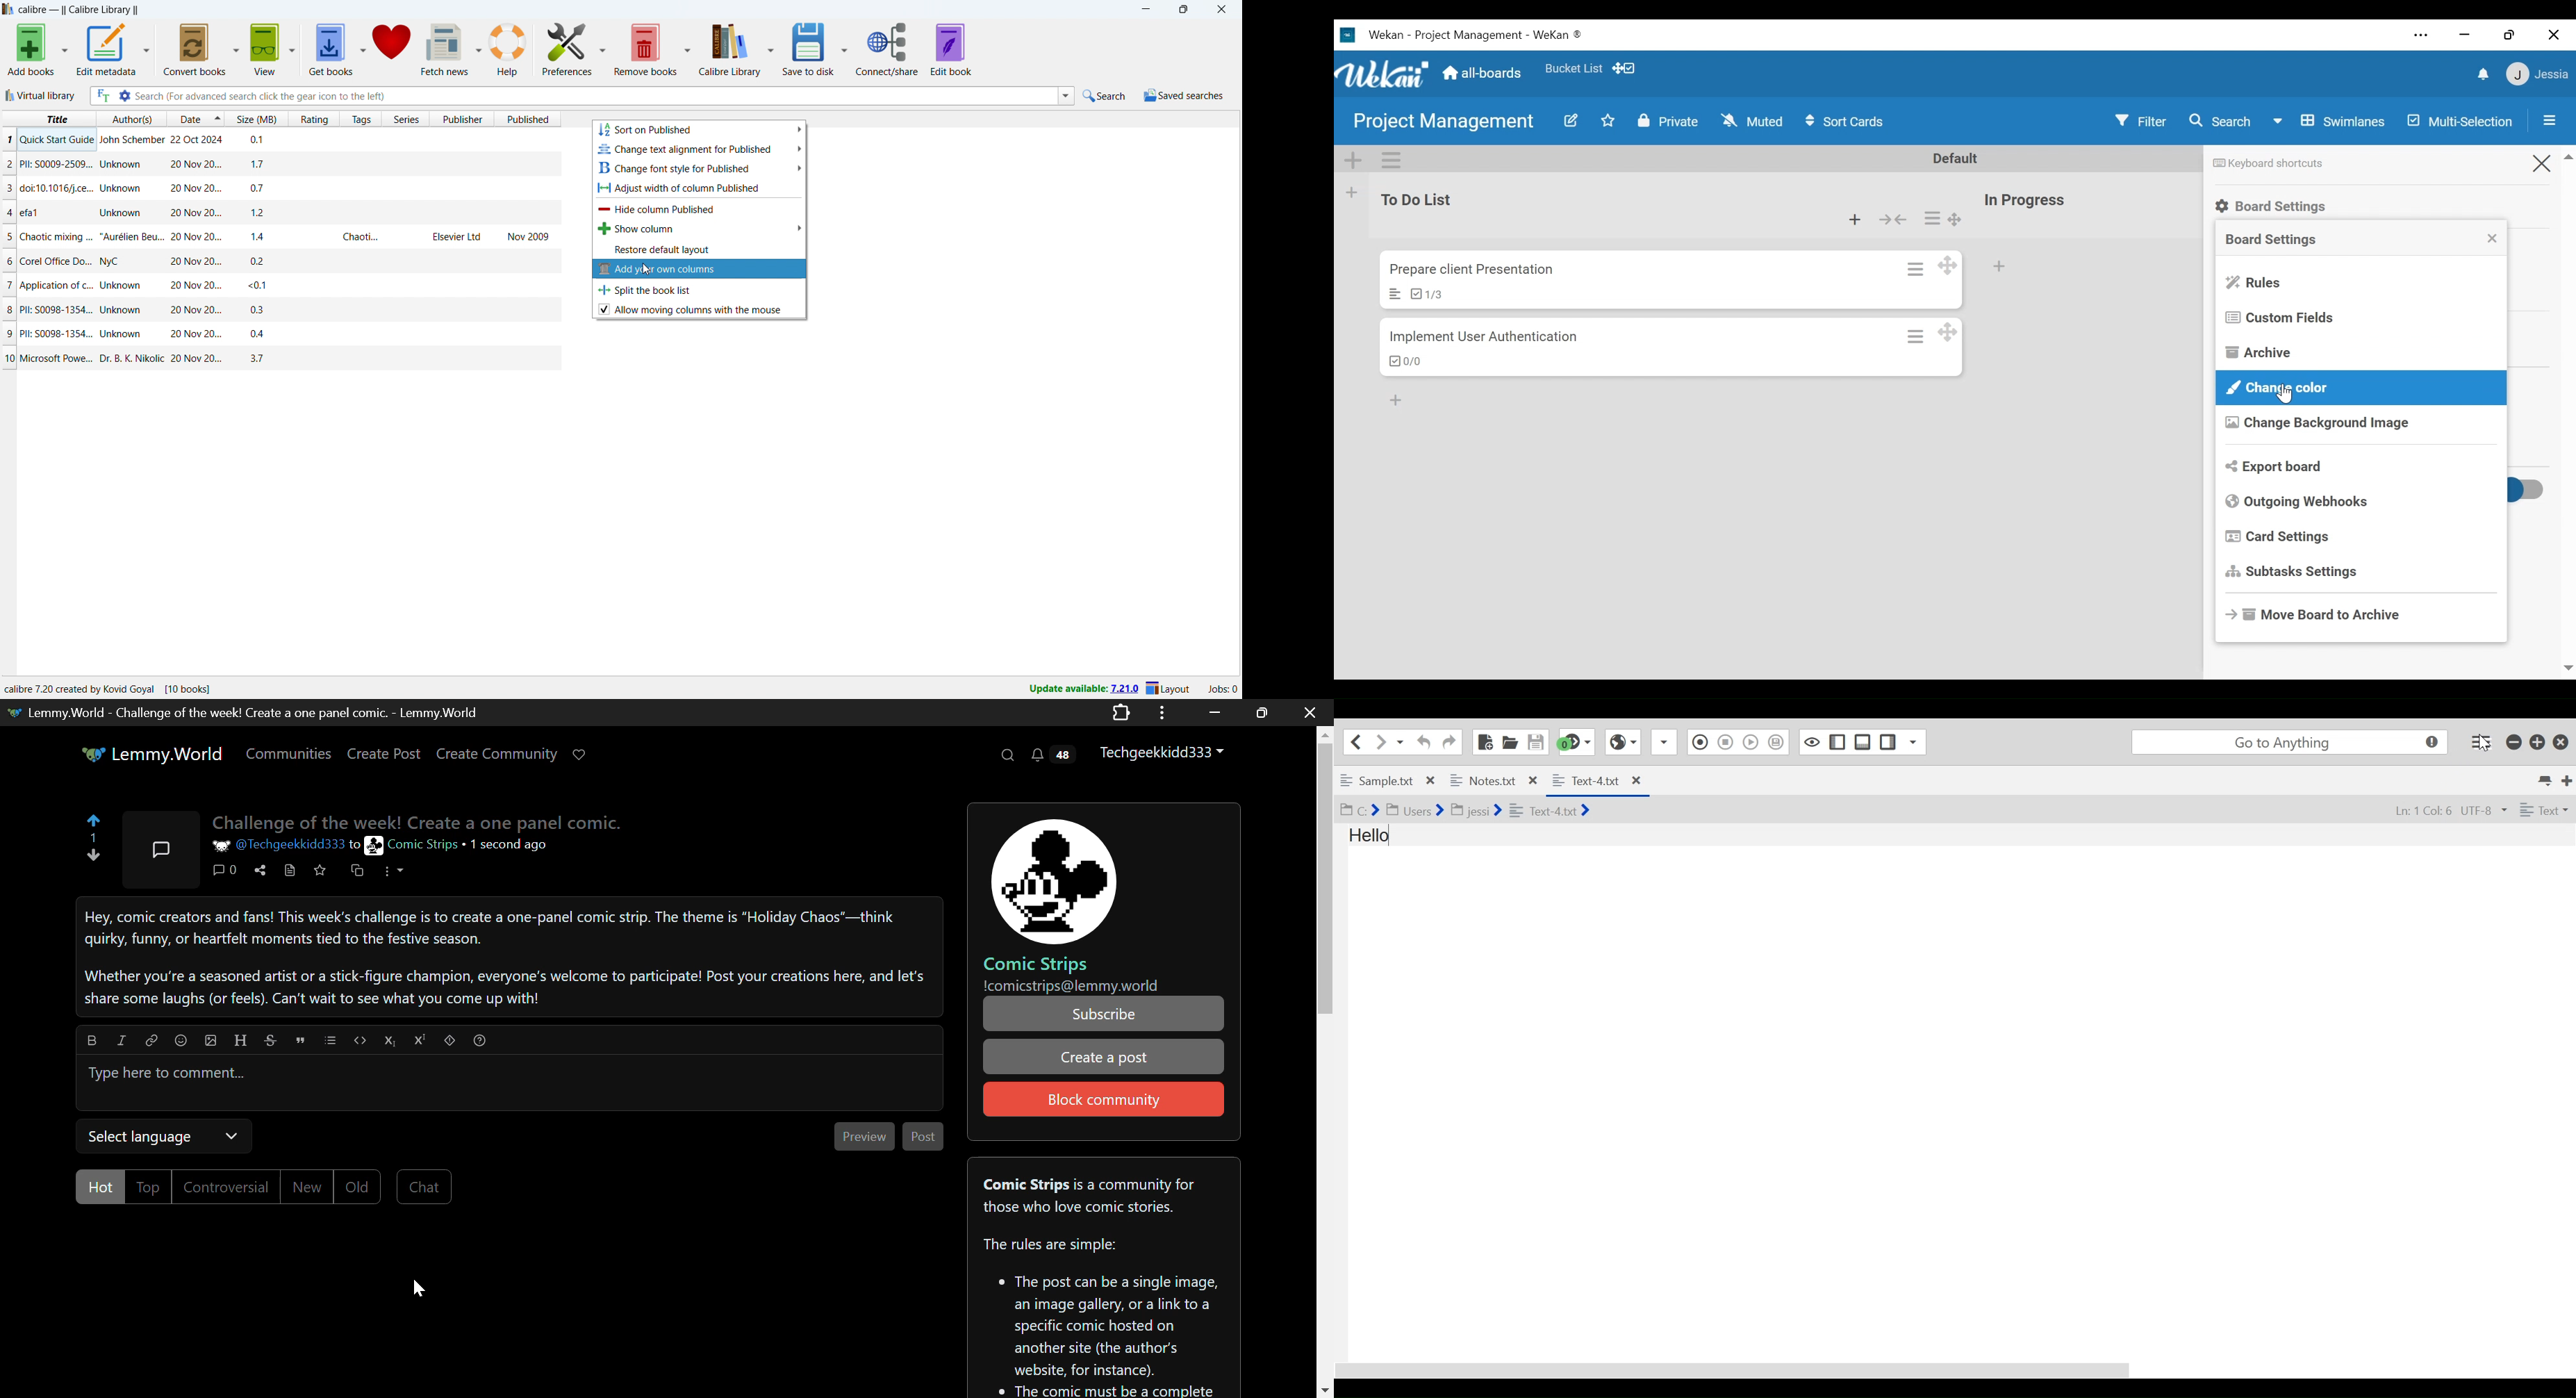 Image resolution: width=2576 pixels, height=1400 pixels. I want to click on Code, so click(360, 1040).